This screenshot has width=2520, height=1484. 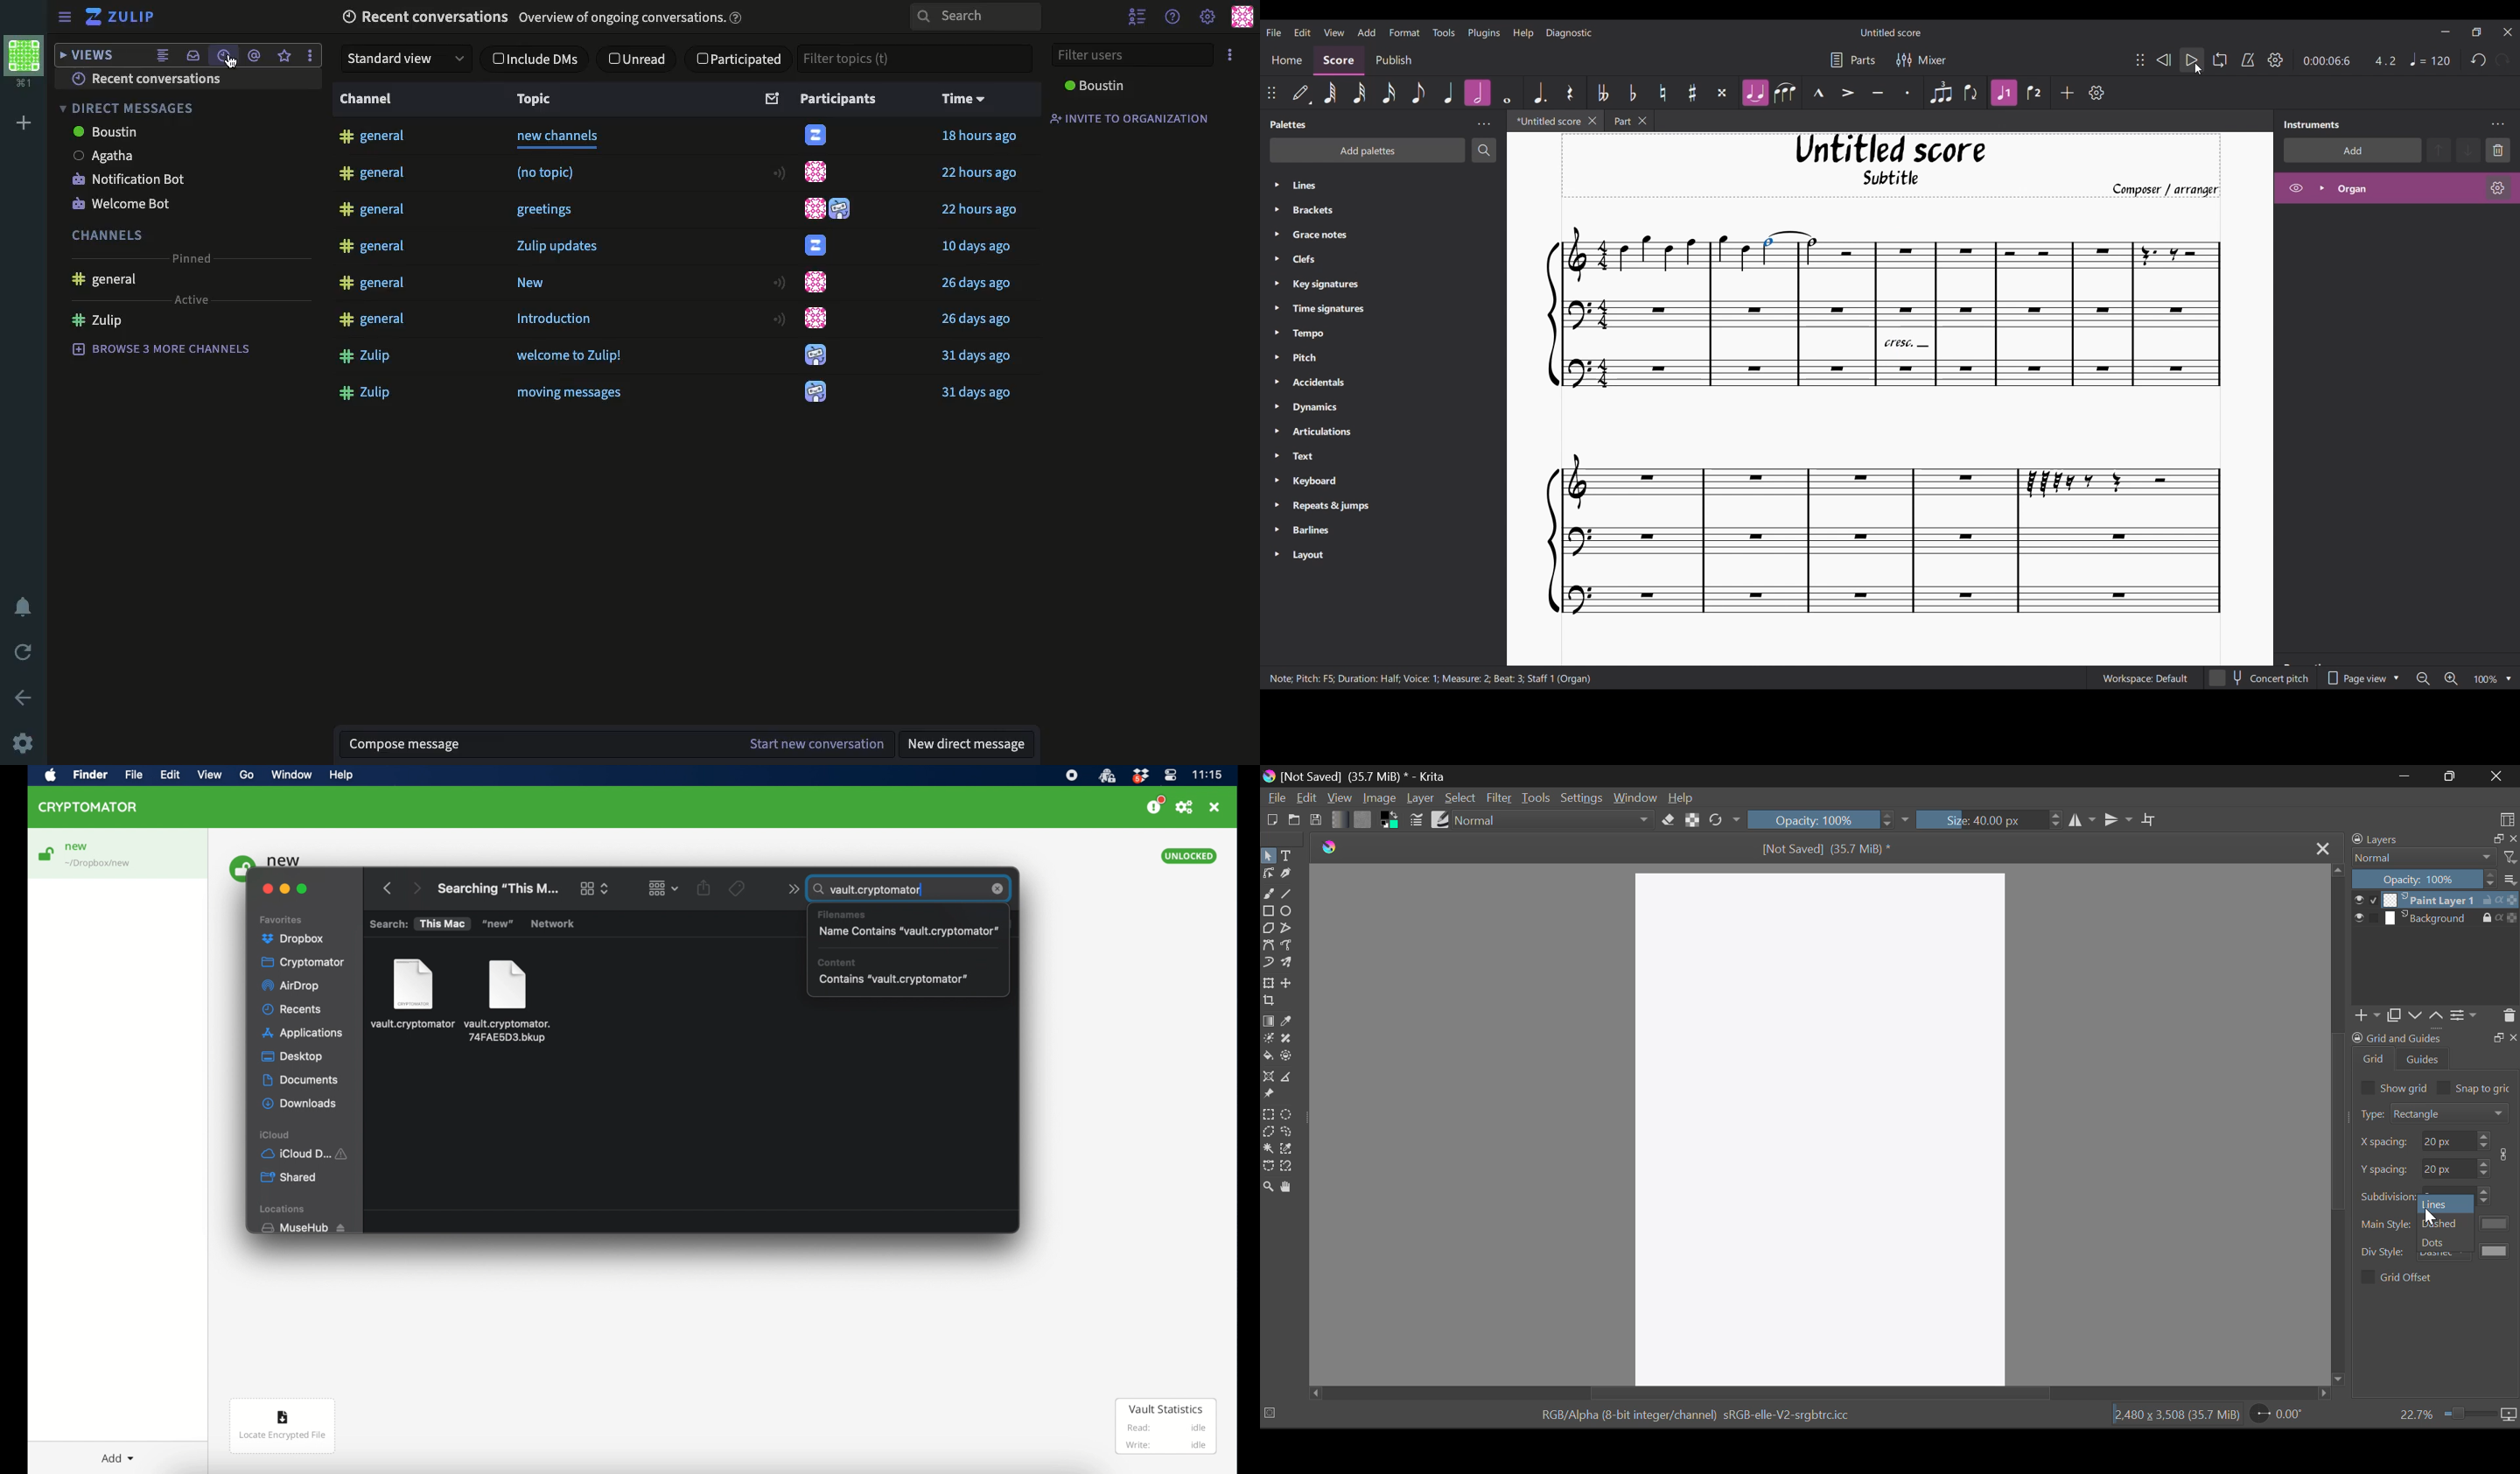 I want to click on Cursor position unchanged after playing the selected note on score, so click(x=2198, y=69).